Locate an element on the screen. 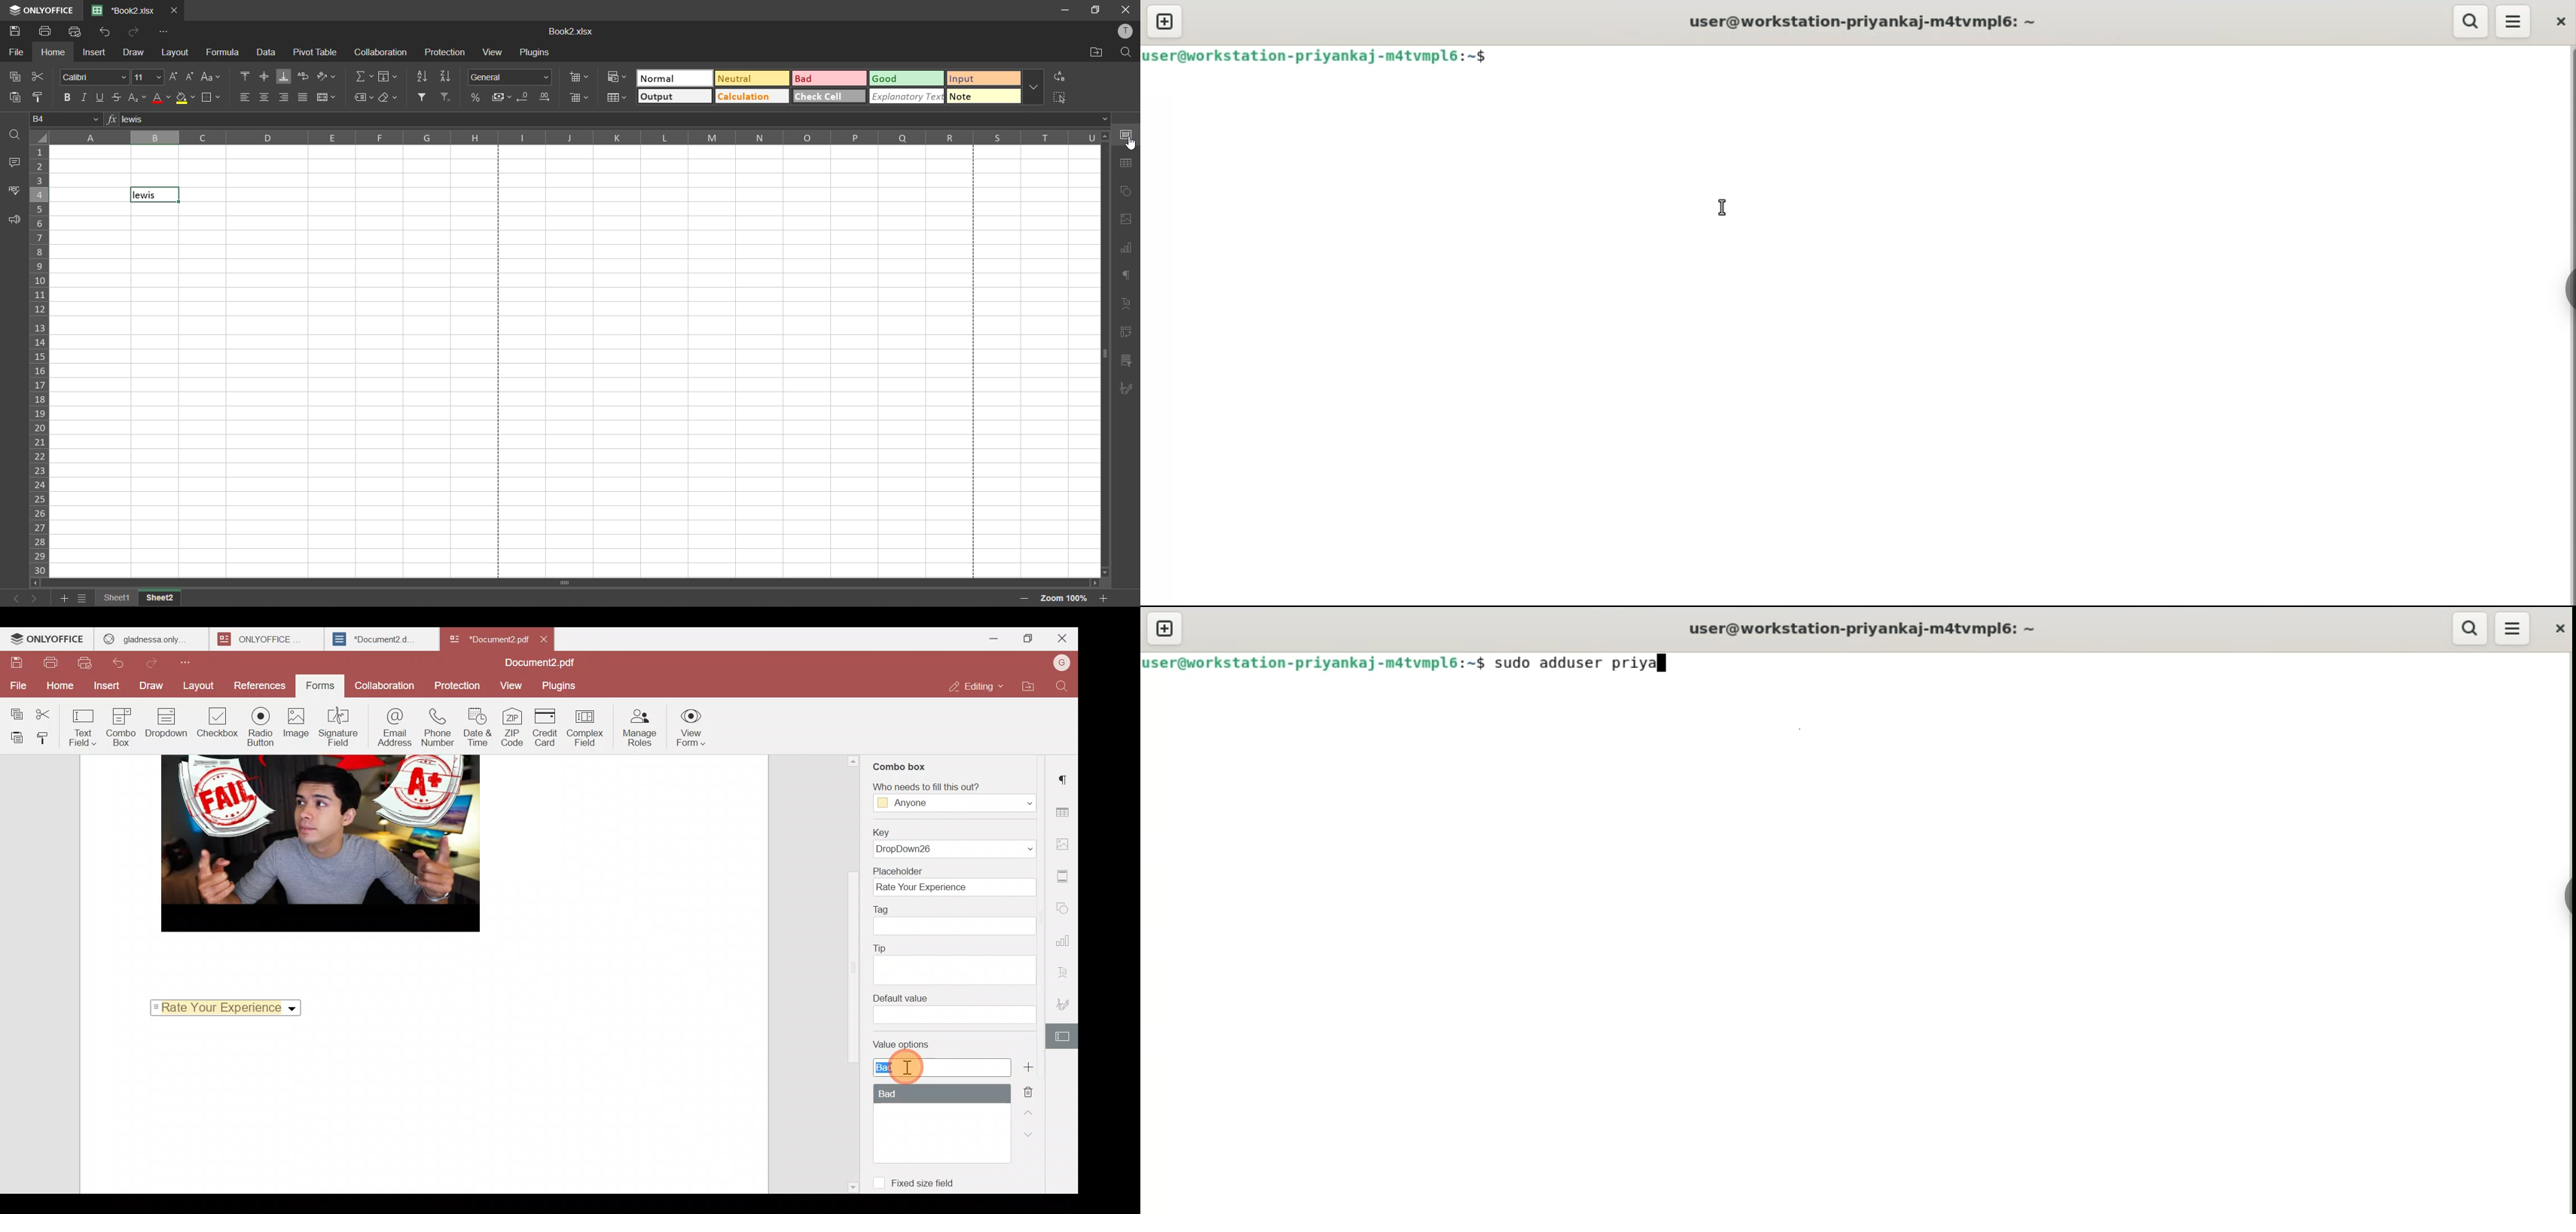  menu is located at coordinates (2513, 629).